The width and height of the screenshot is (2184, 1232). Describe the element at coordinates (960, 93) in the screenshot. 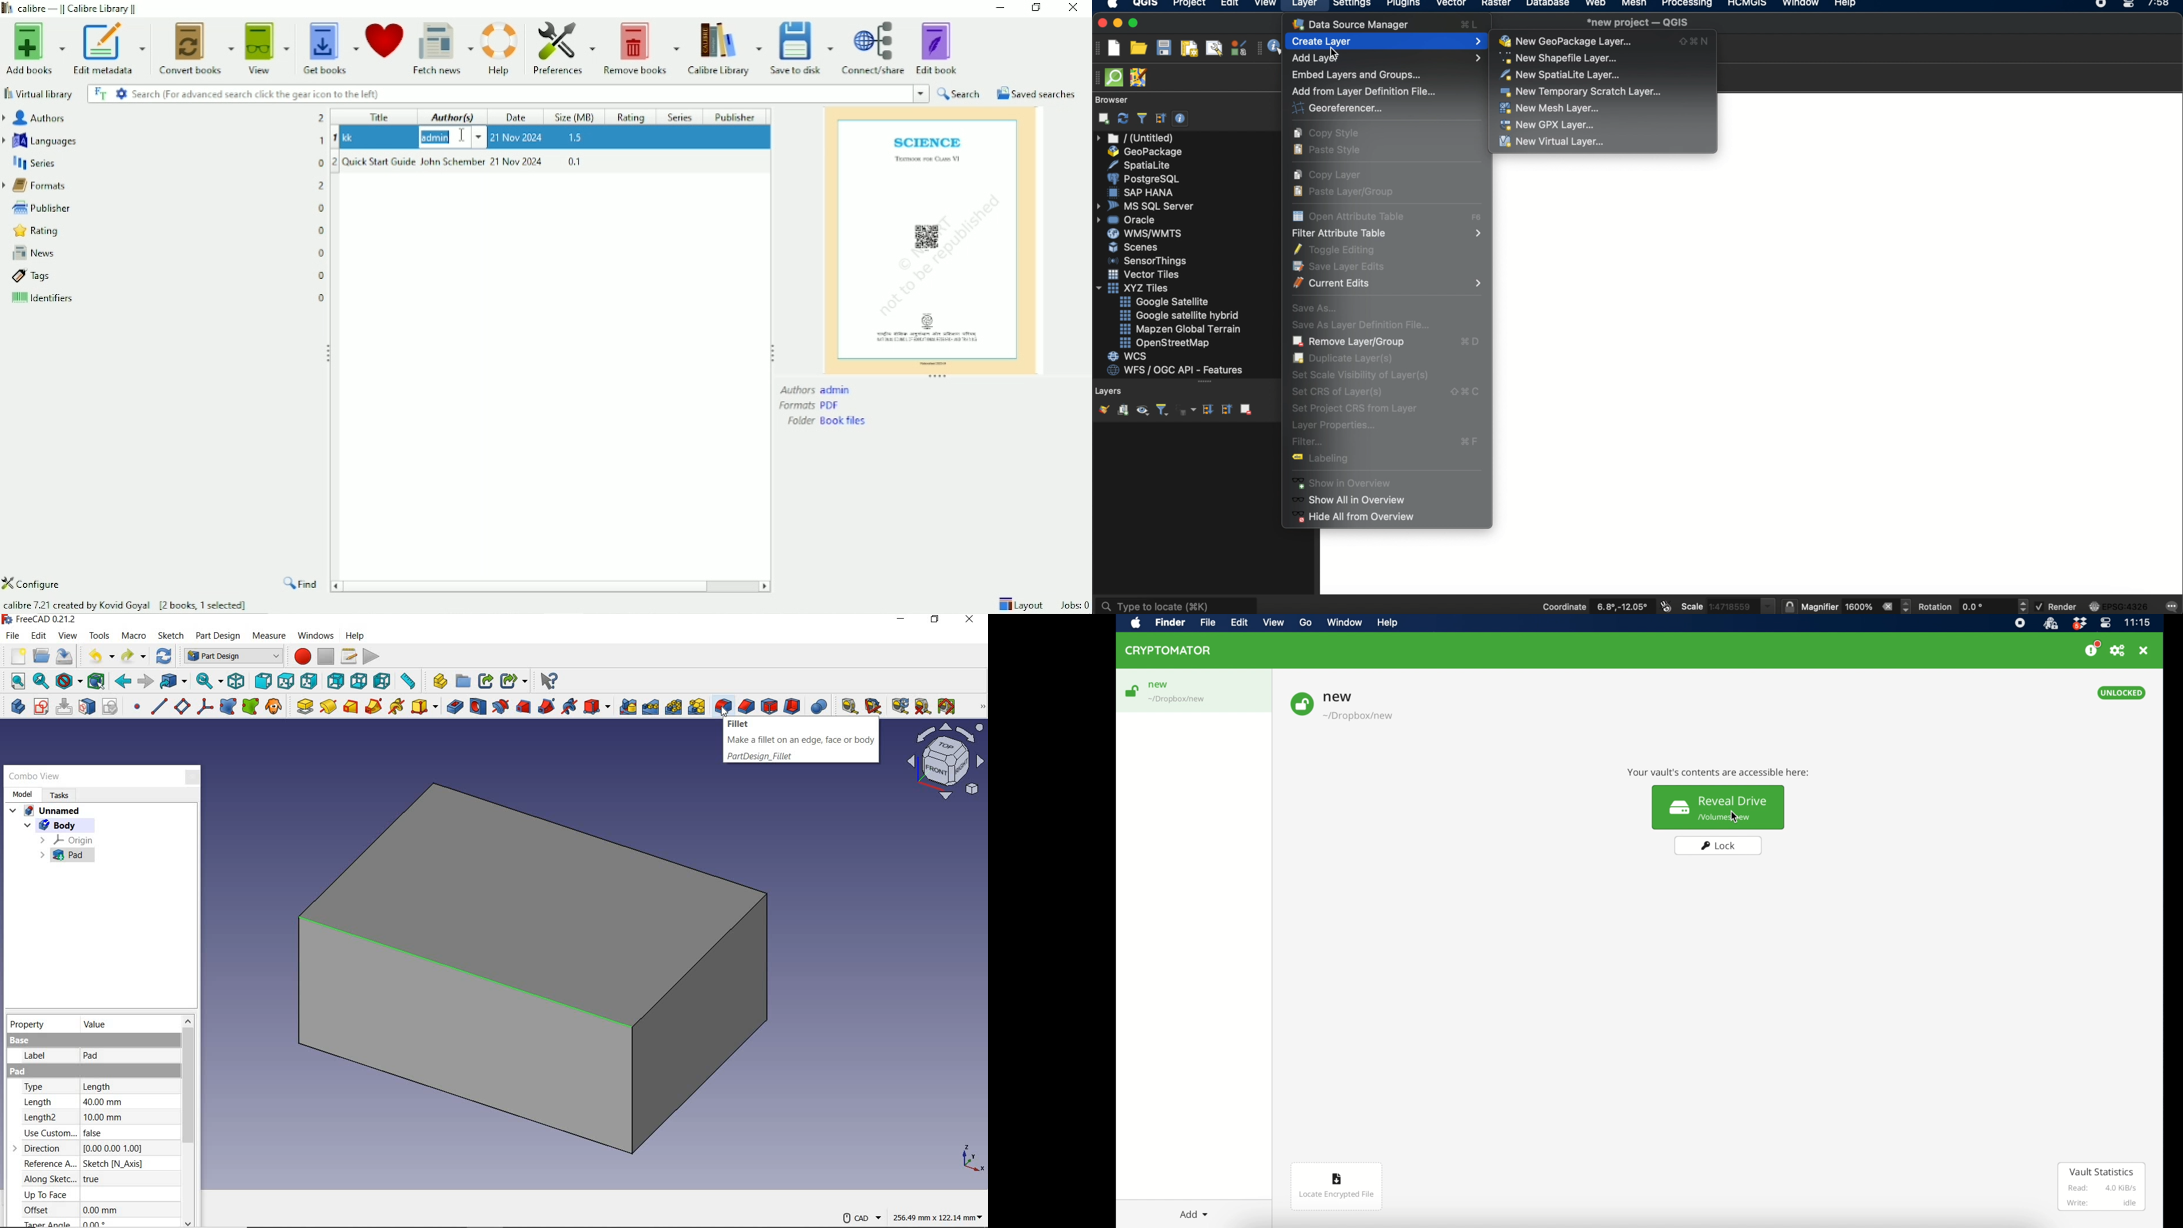

I see `Search` at that location.